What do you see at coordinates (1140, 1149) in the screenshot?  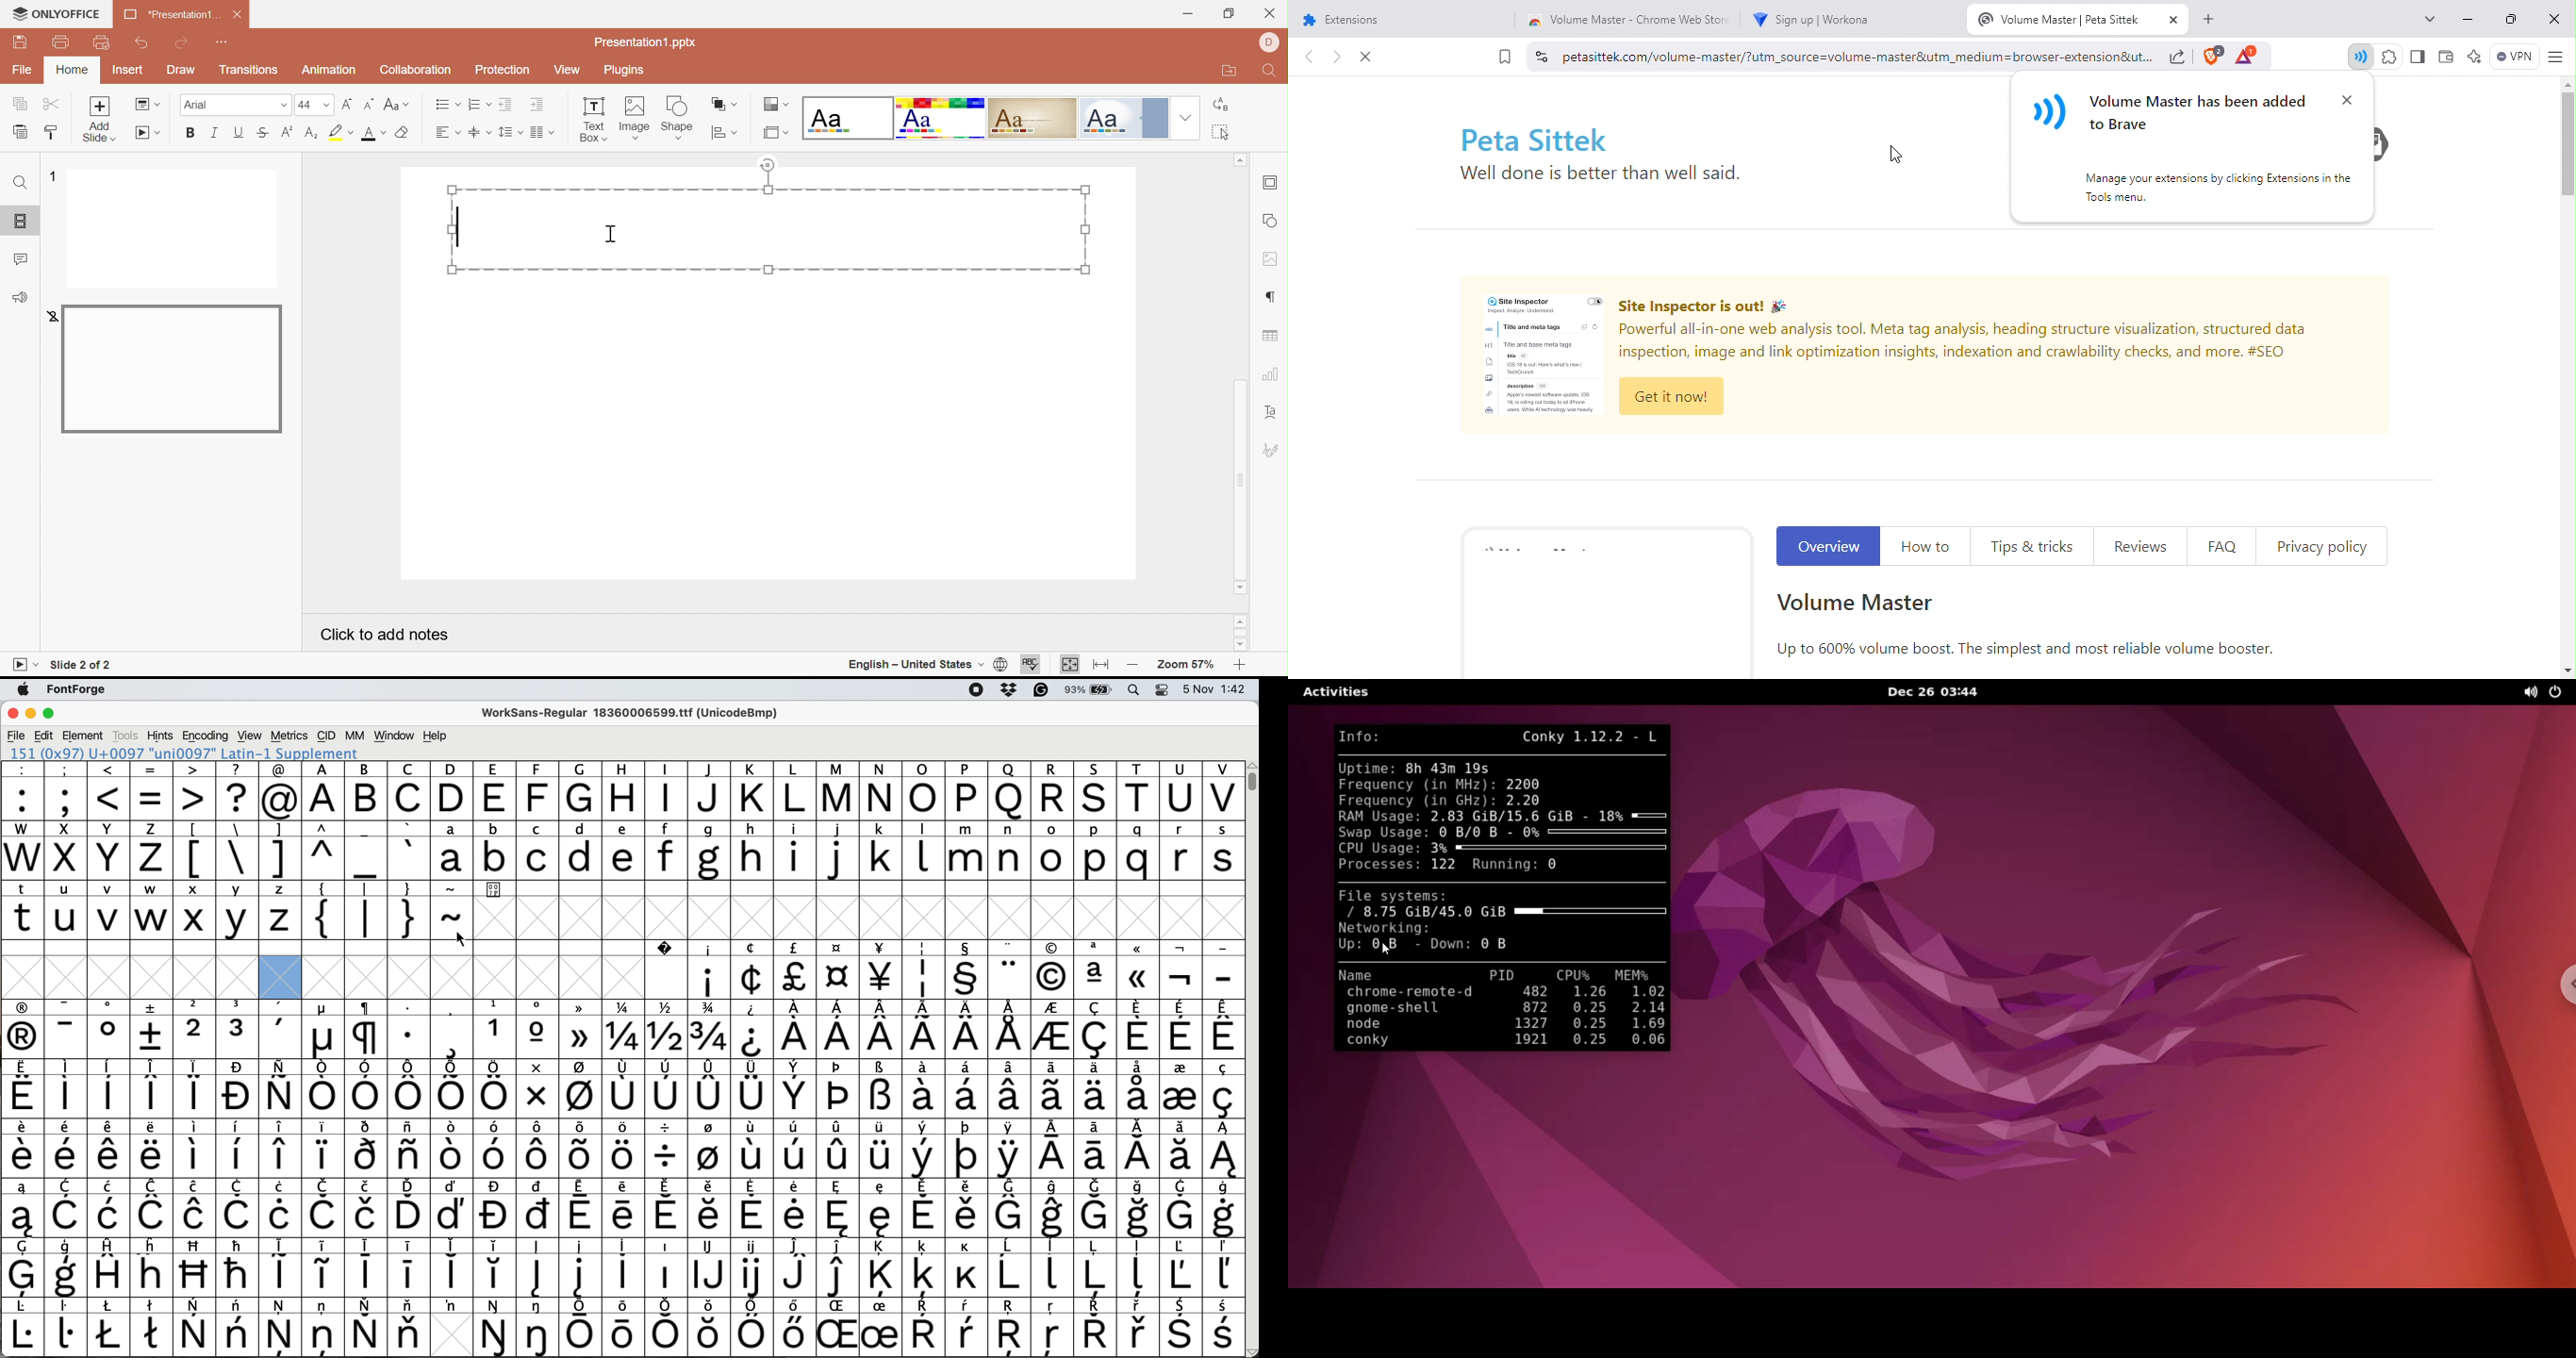 I see `symbol` at bounding box center [1140, 1149].